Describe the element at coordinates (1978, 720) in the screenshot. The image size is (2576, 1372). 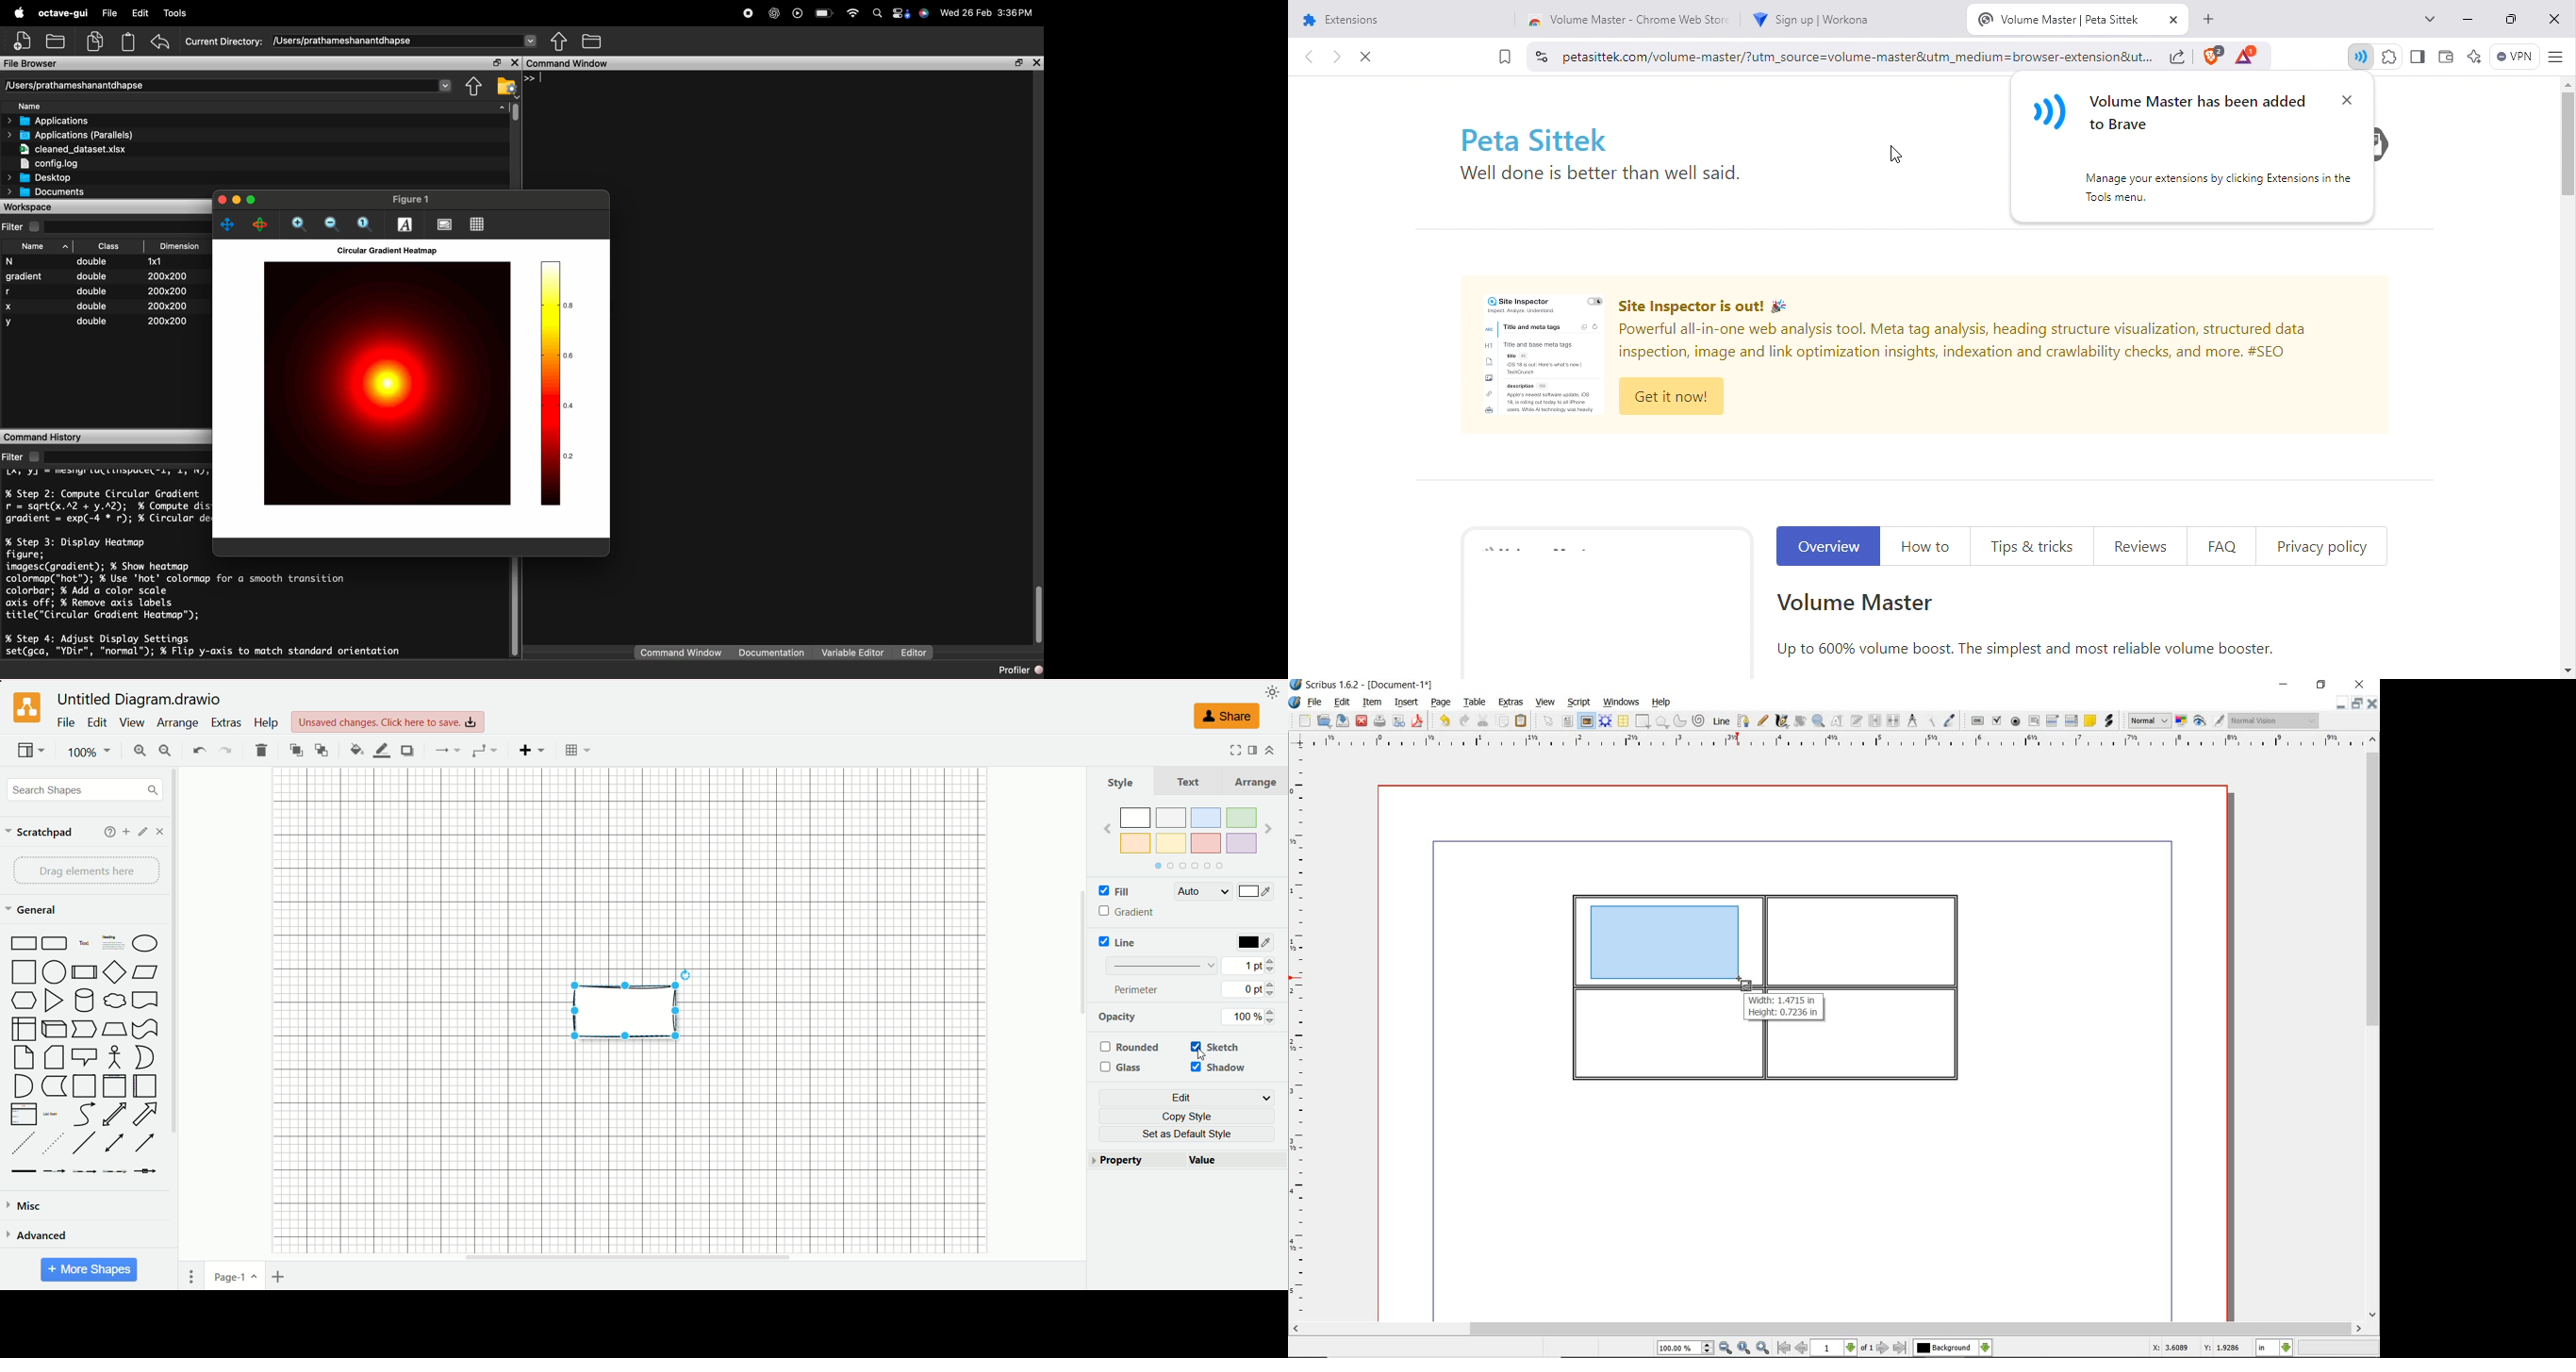
I see `pdf push button` at that location.